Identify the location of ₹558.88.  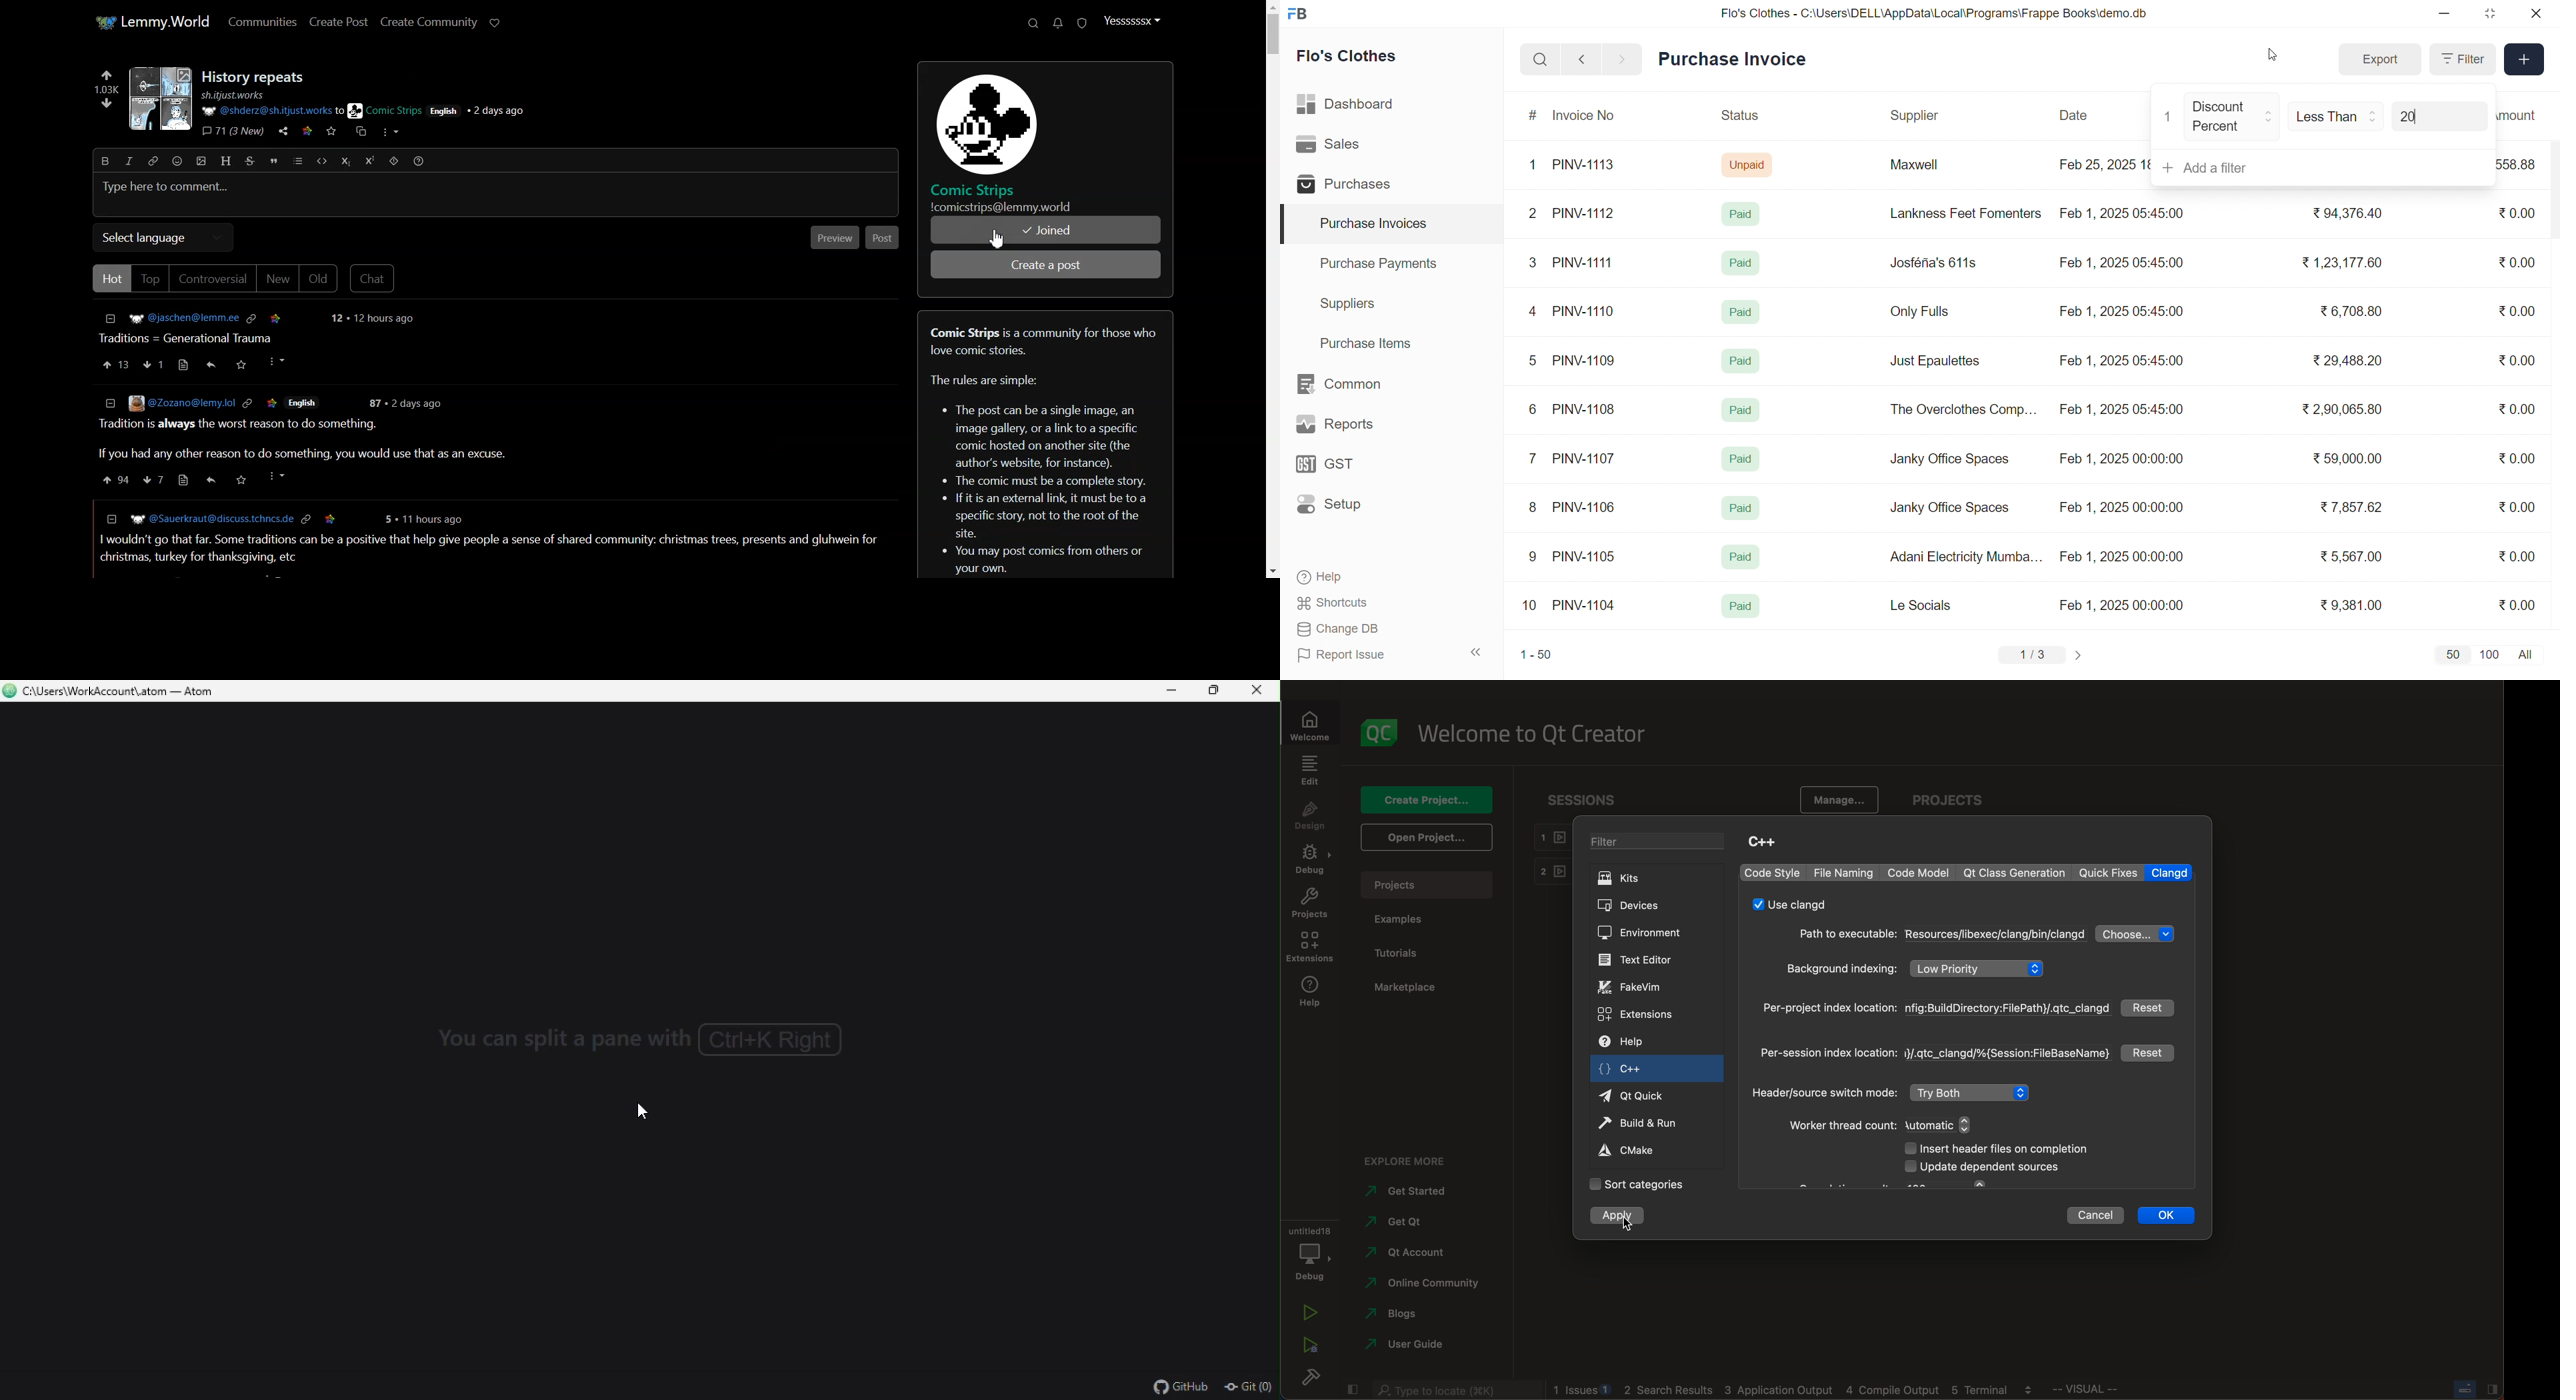
(2521, 164).